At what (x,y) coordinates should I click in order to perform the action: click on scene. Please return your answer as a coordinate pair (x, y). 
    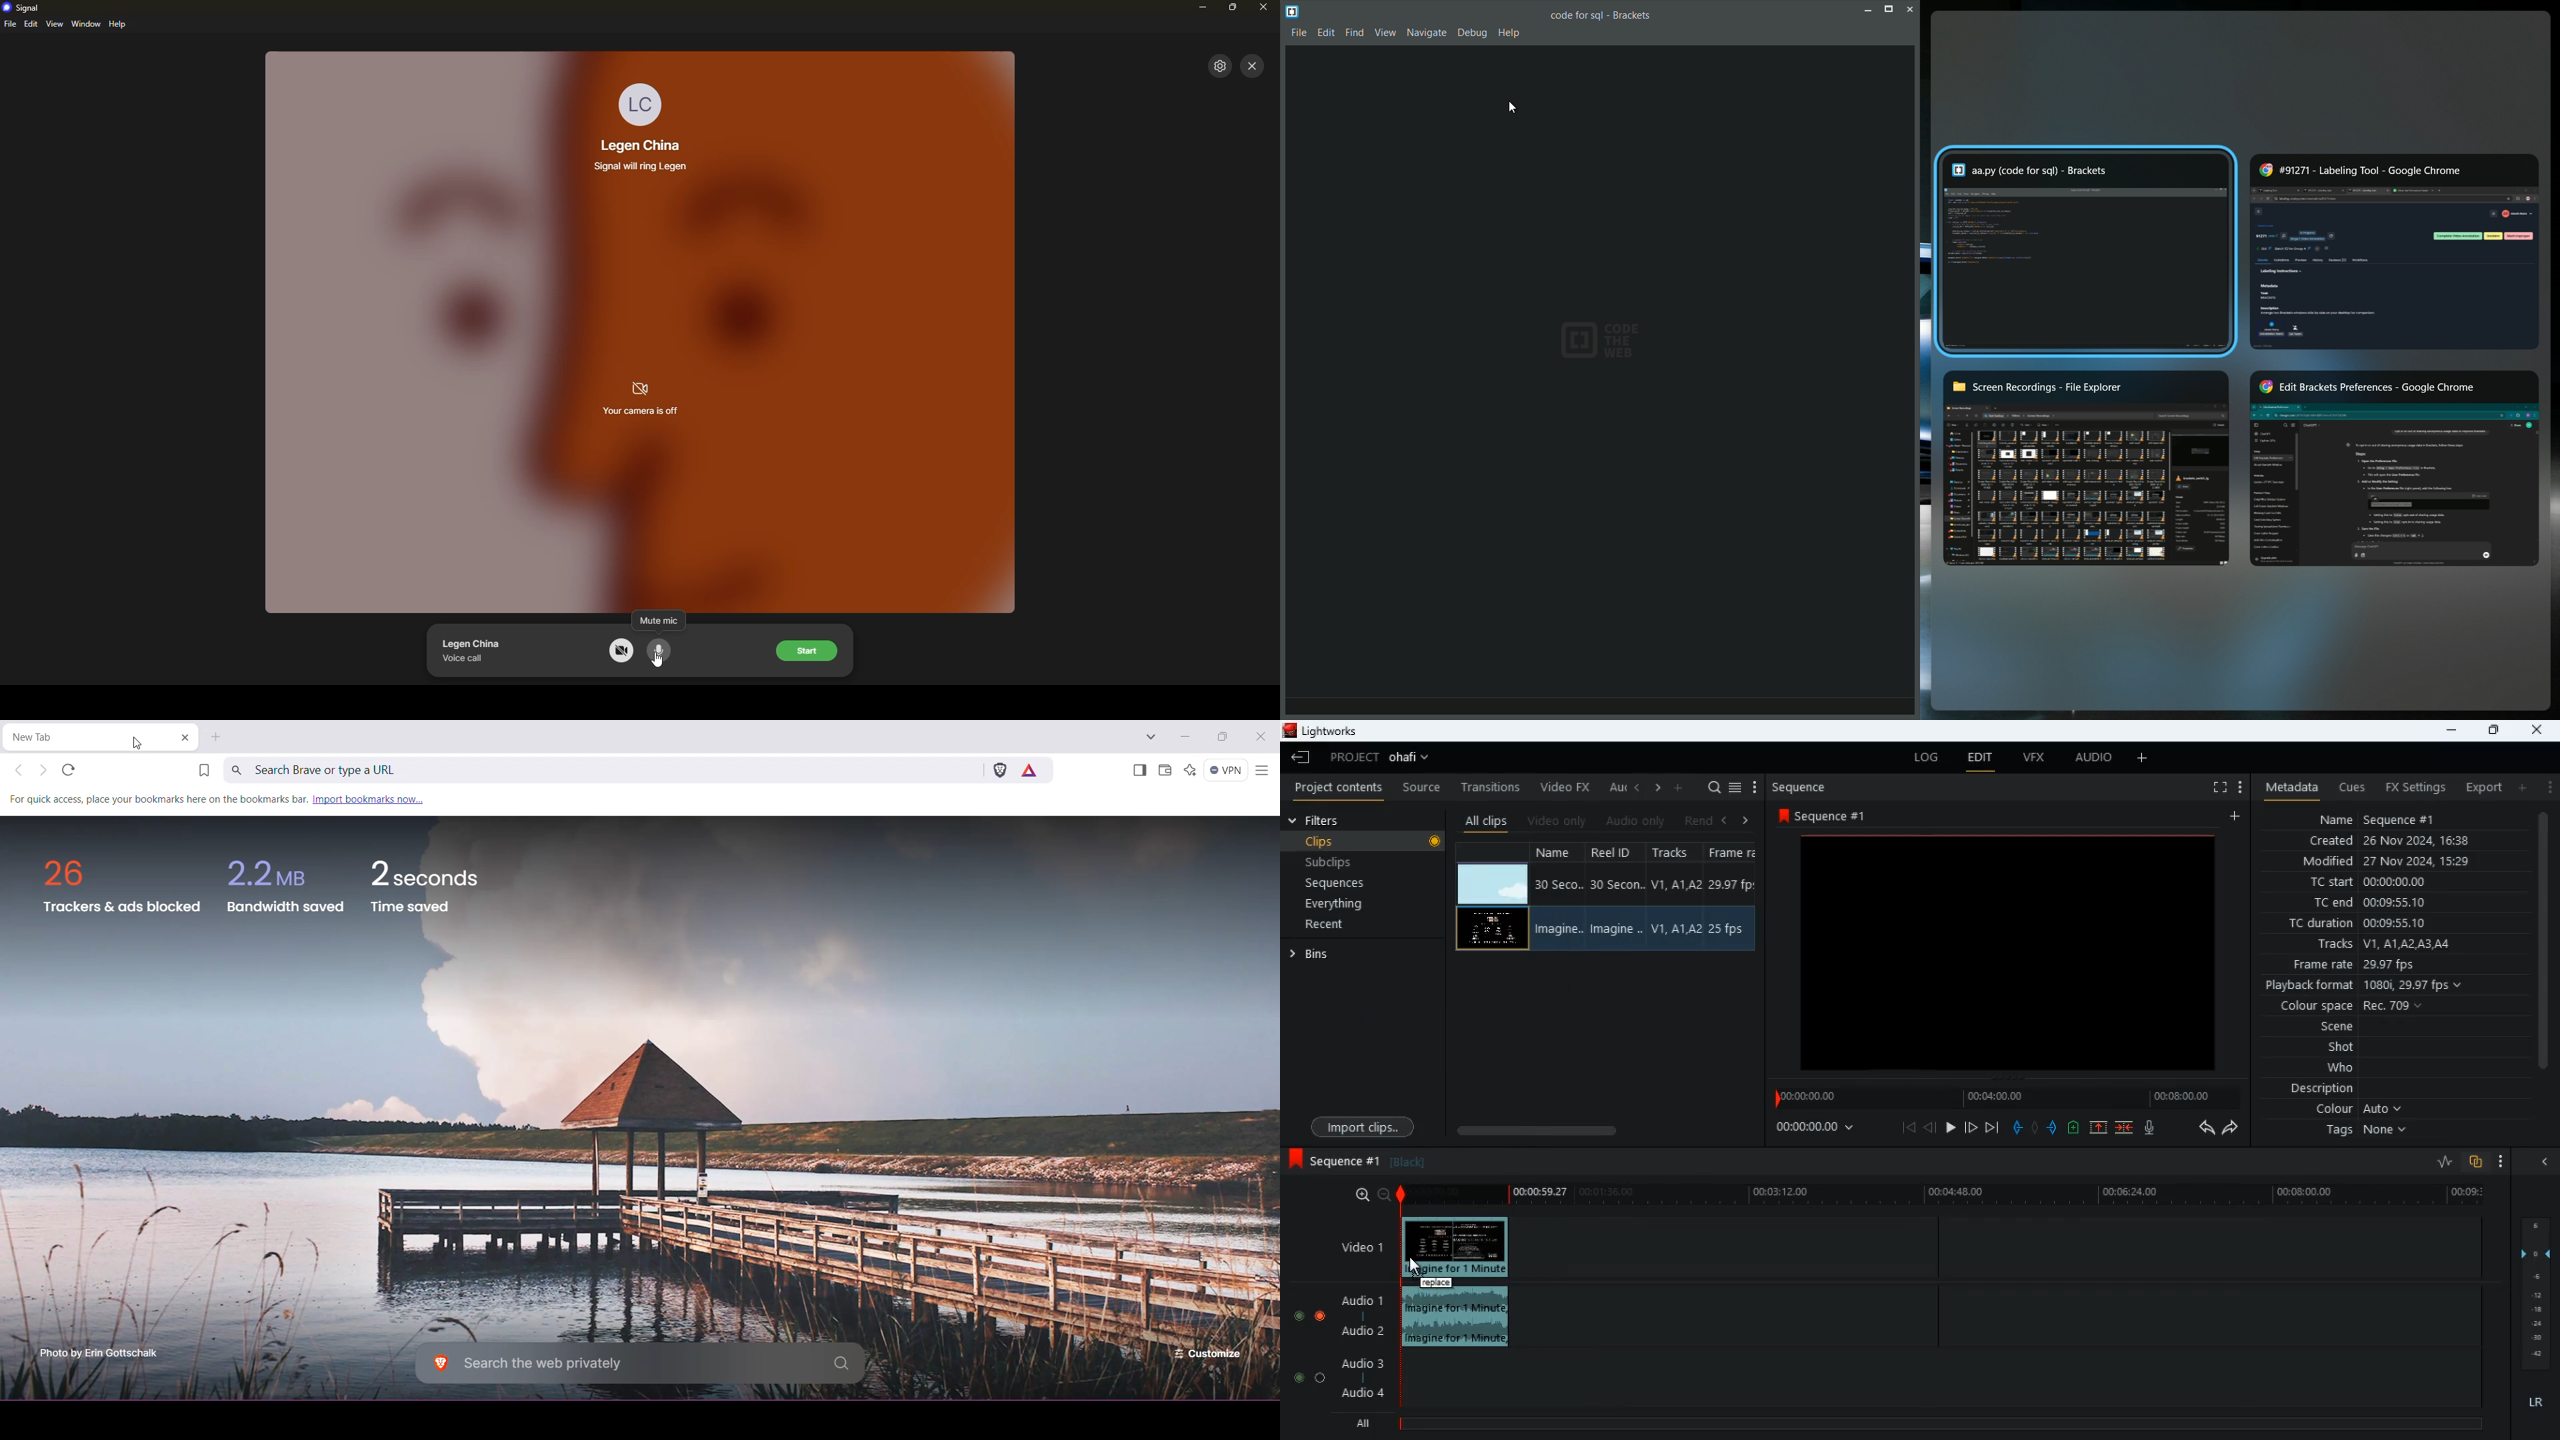
    Looking at the image, I should click on (2338, 1028).